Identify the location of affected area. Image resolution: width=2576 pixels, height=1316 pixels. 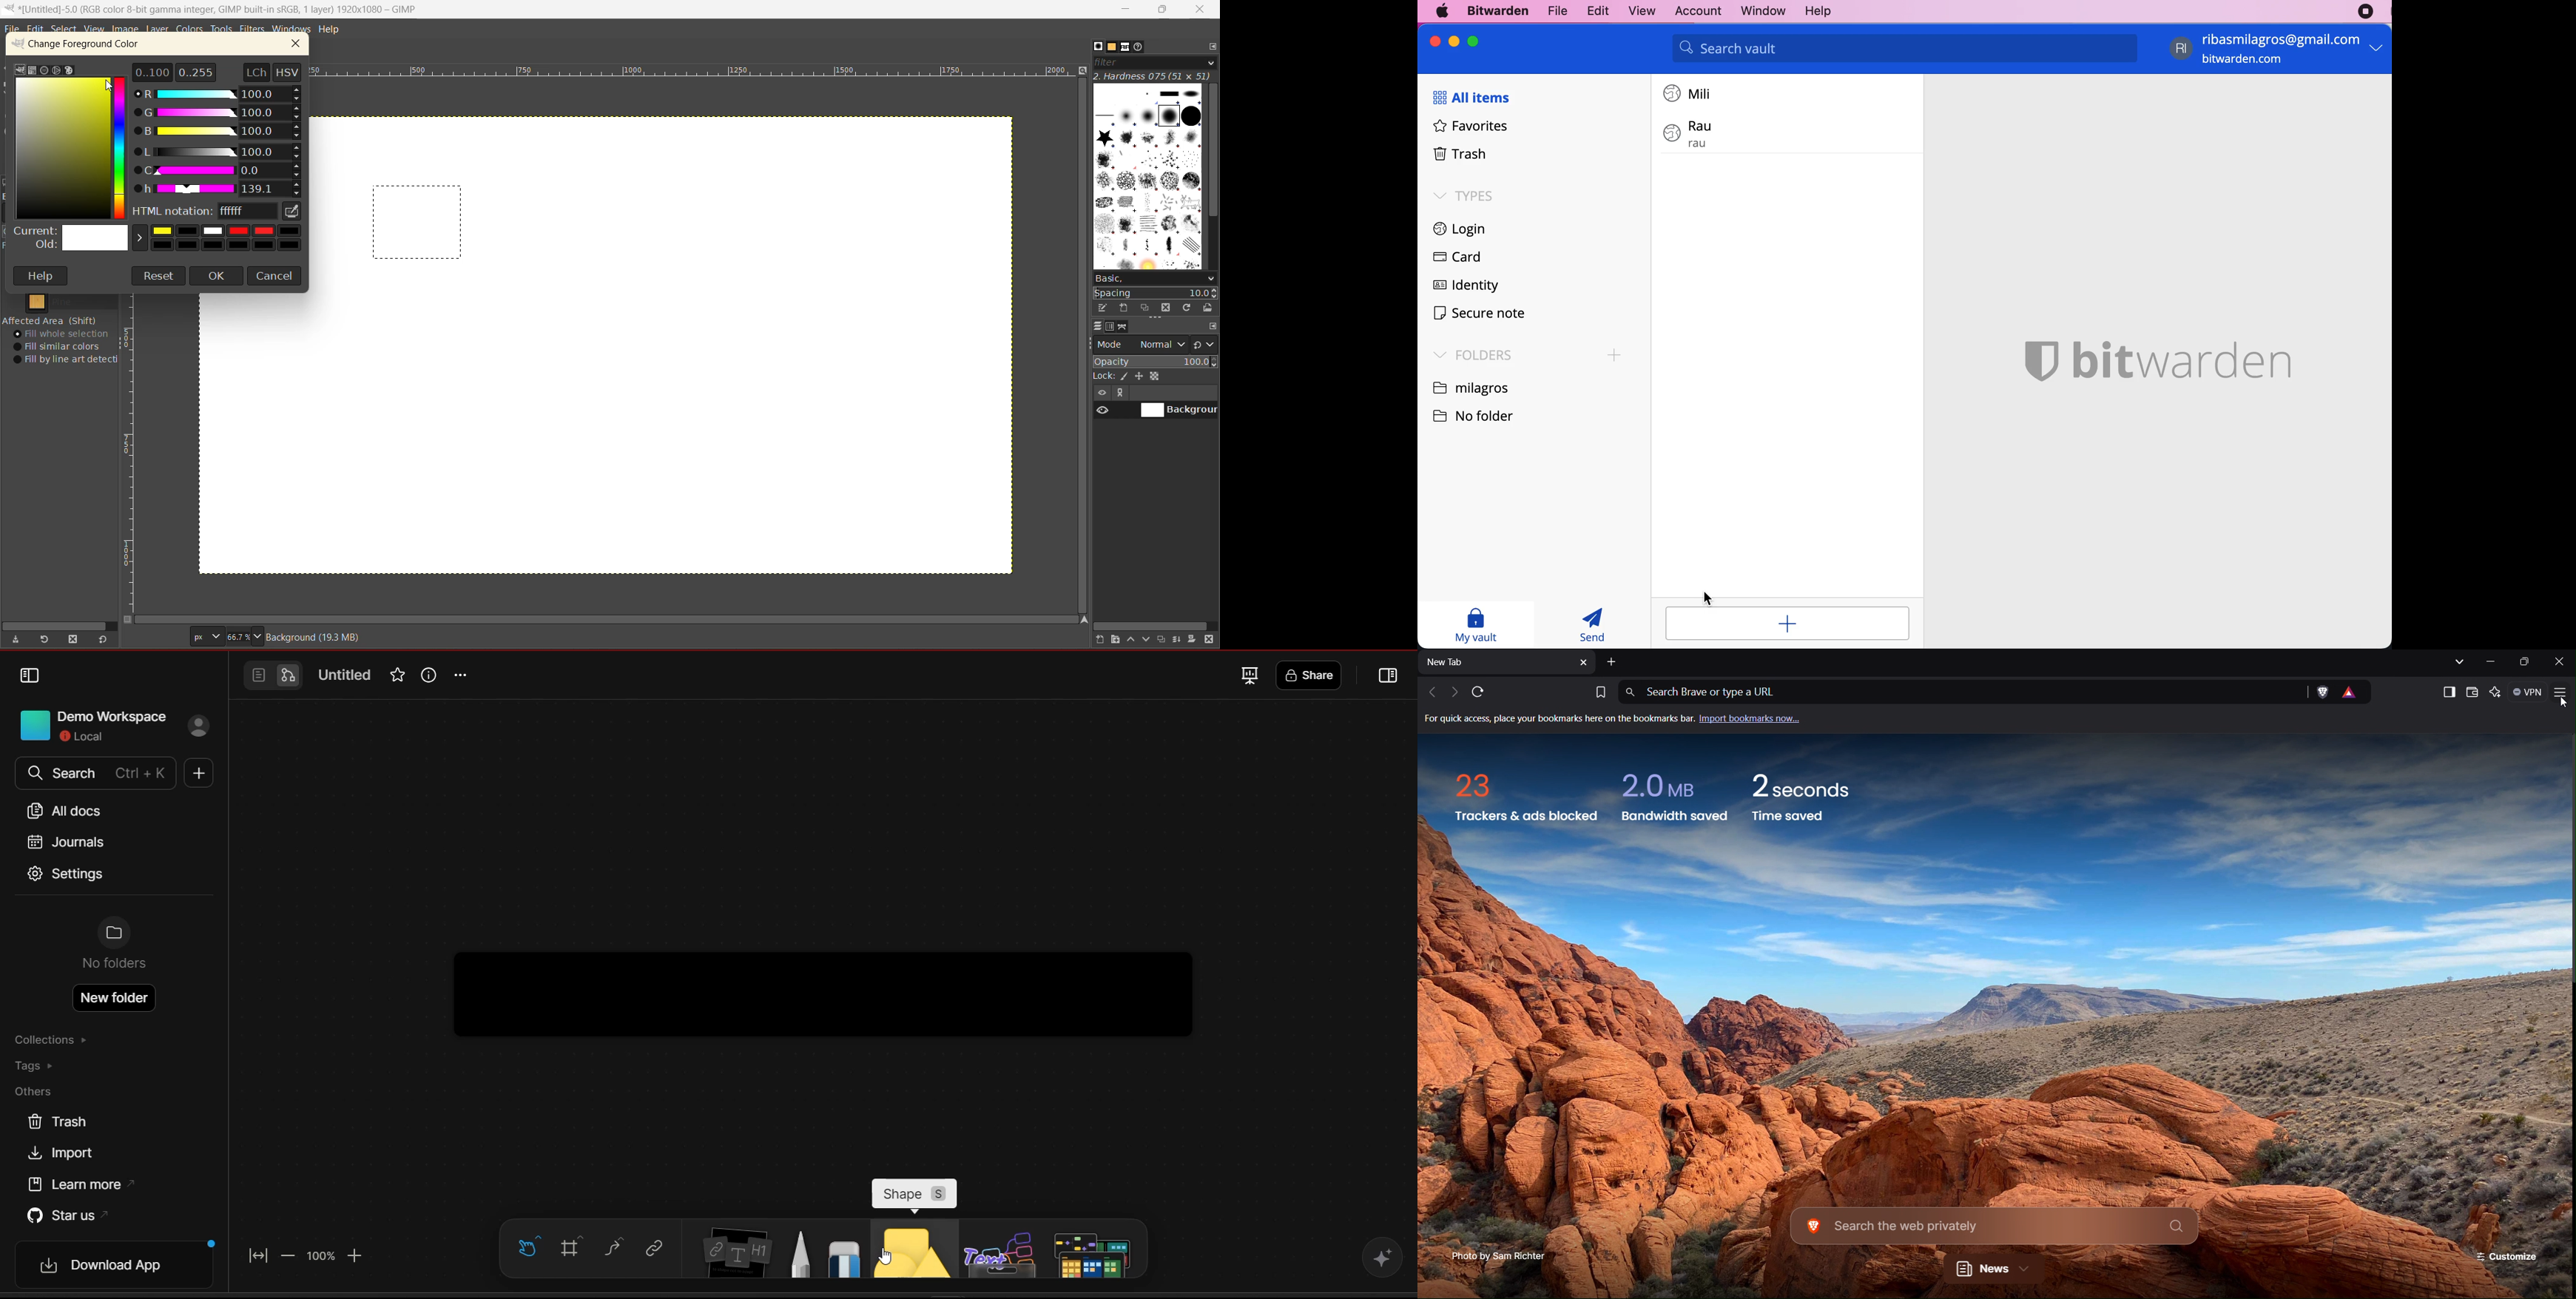
(51, 320).